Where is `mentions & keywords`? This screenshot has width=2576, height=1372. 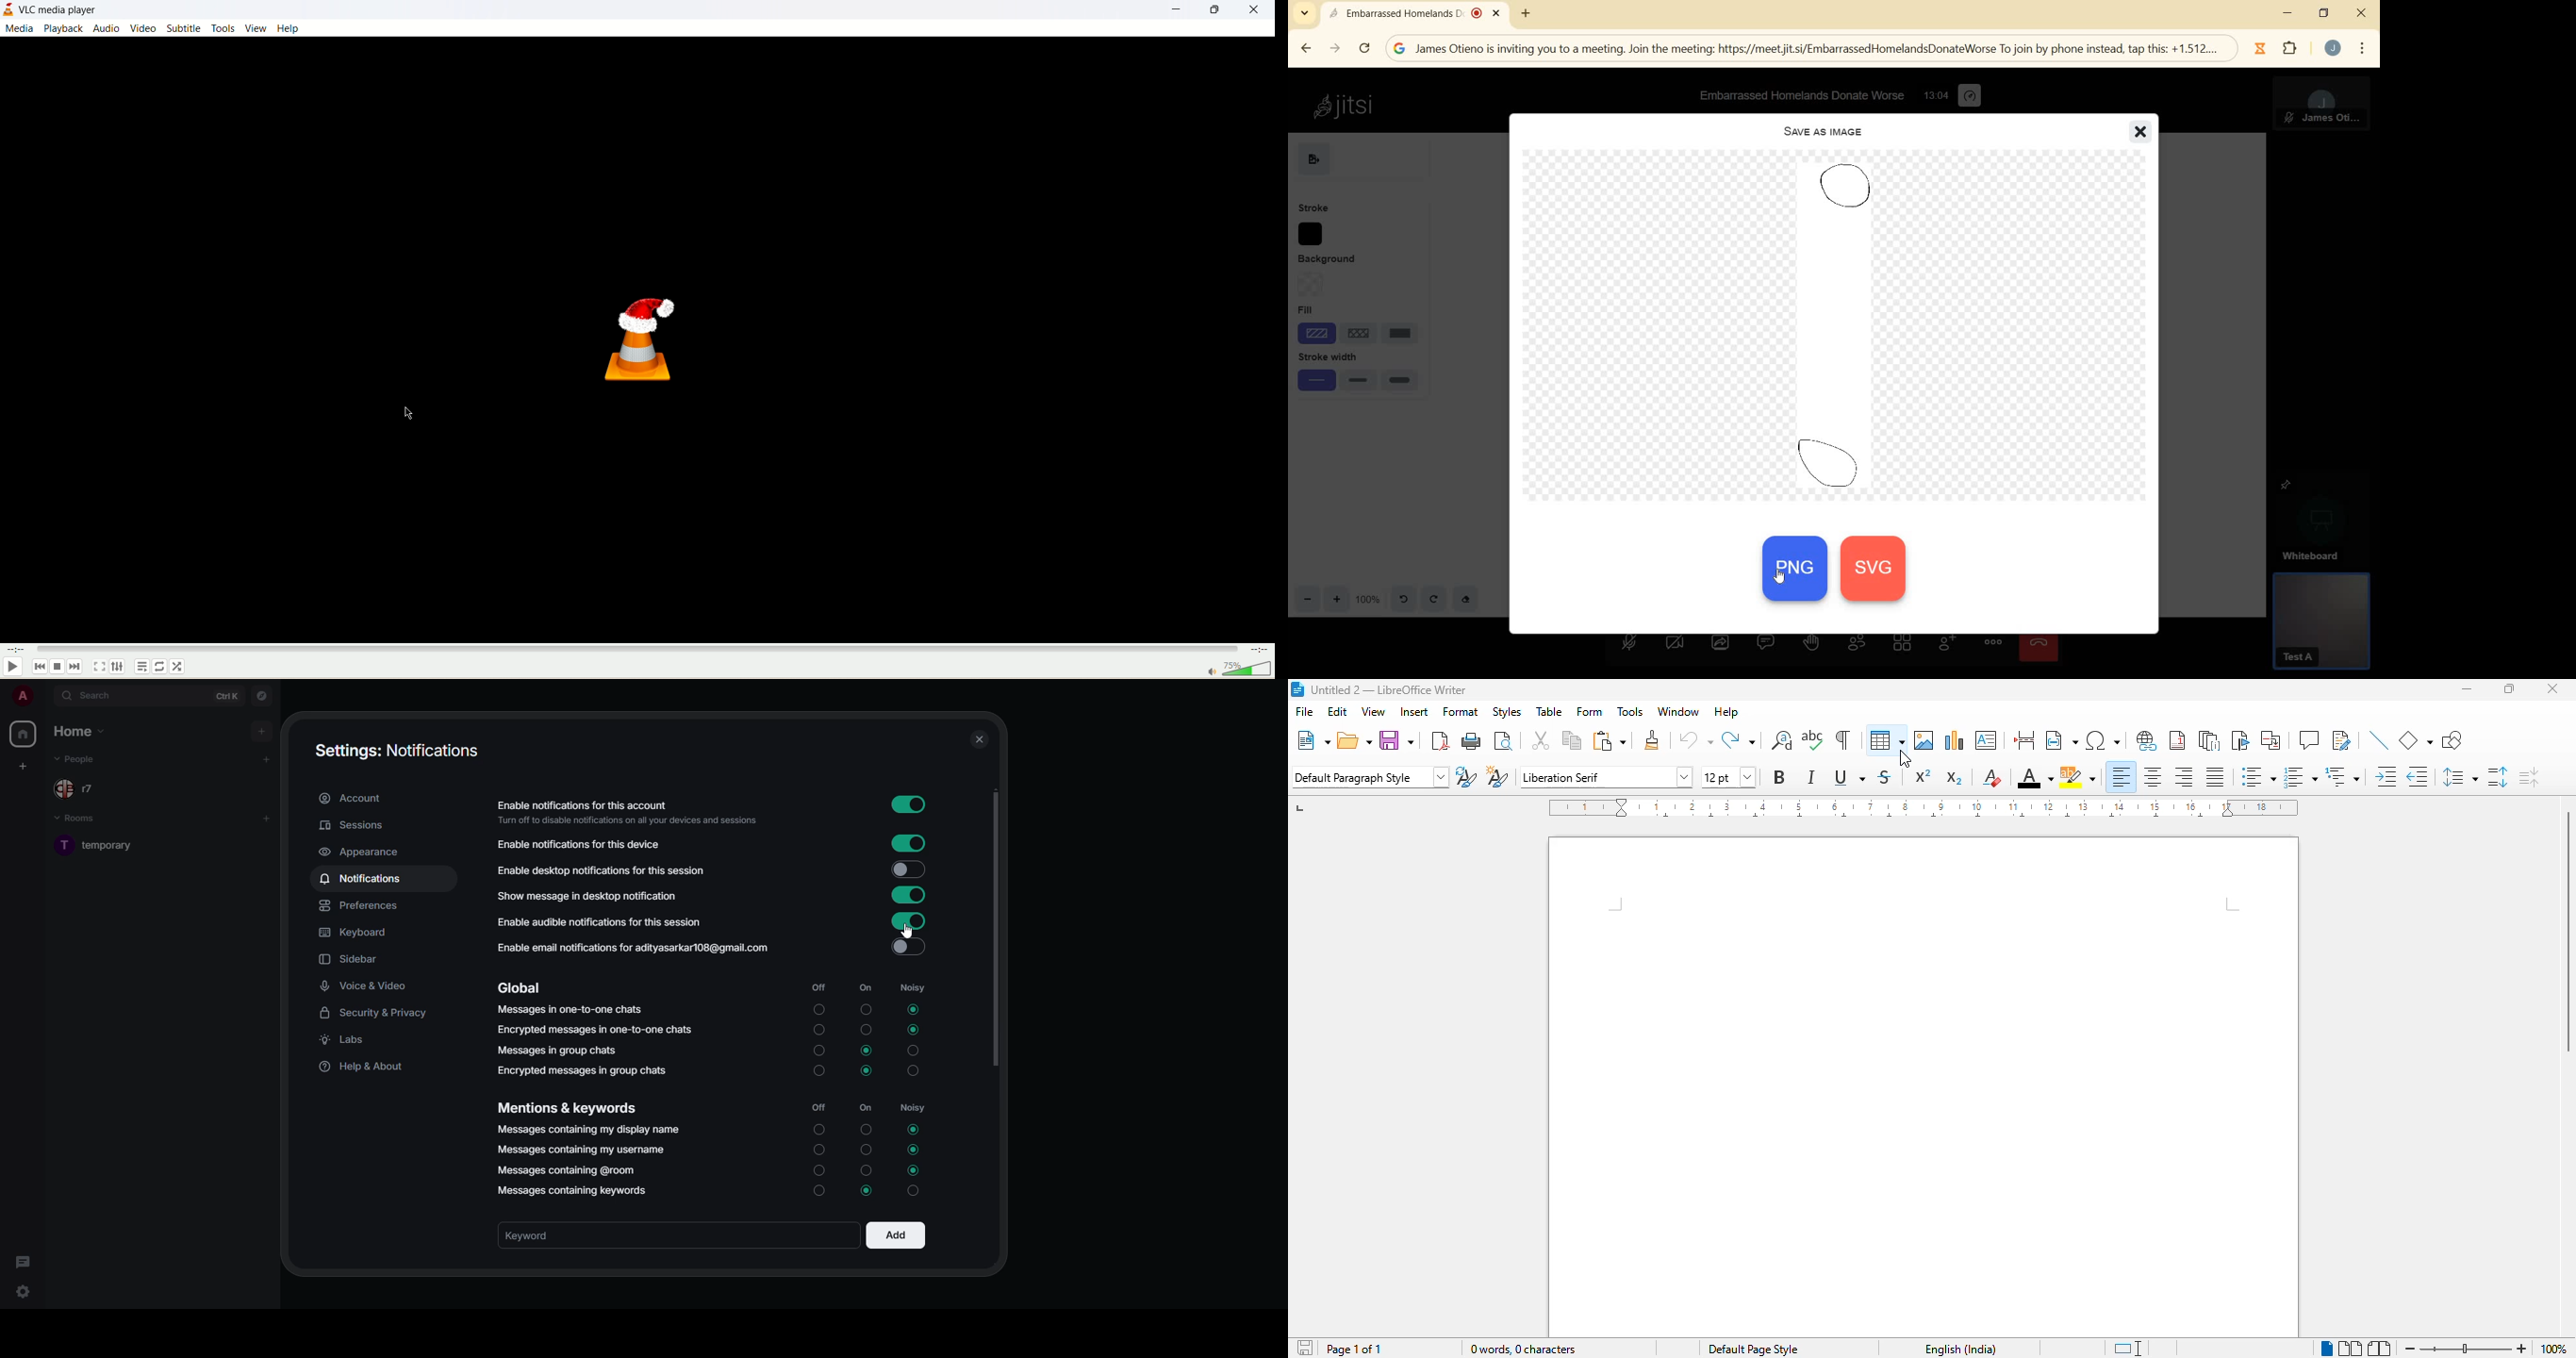
mentions & keywords is located at coordinates (569, 1108).